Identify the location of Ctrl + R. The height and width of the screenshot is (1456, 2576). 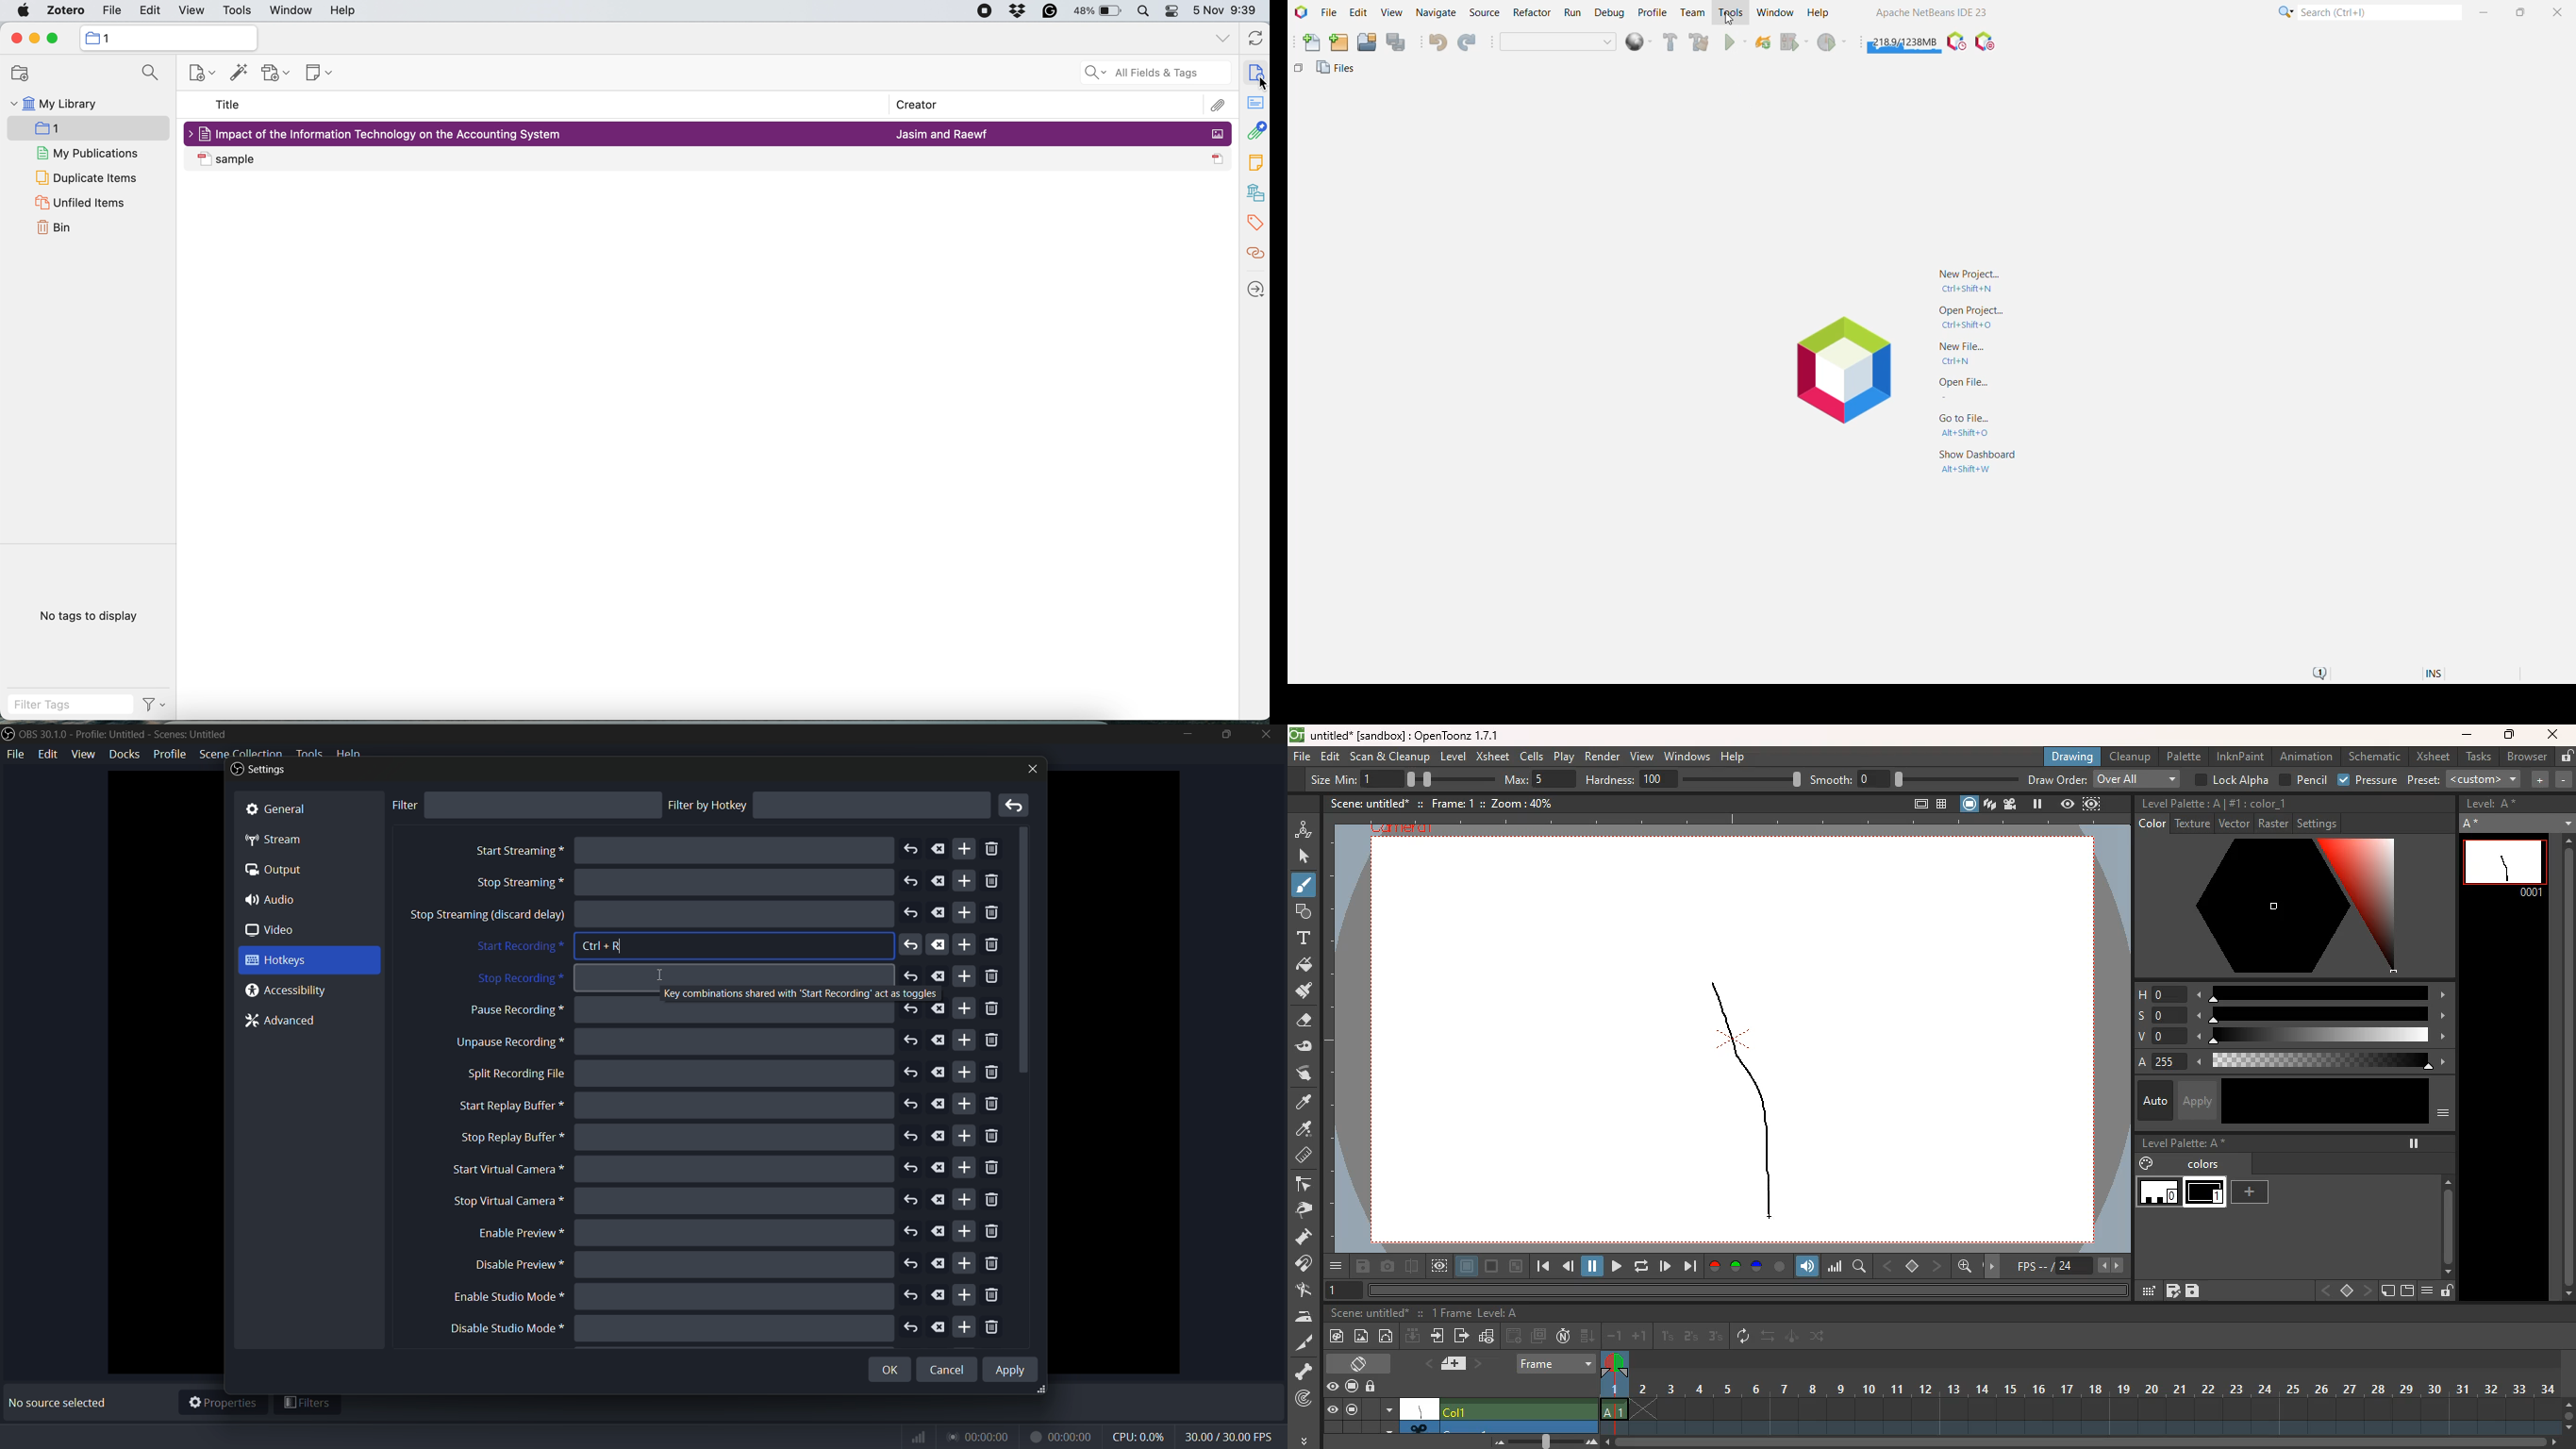
(604, 947).